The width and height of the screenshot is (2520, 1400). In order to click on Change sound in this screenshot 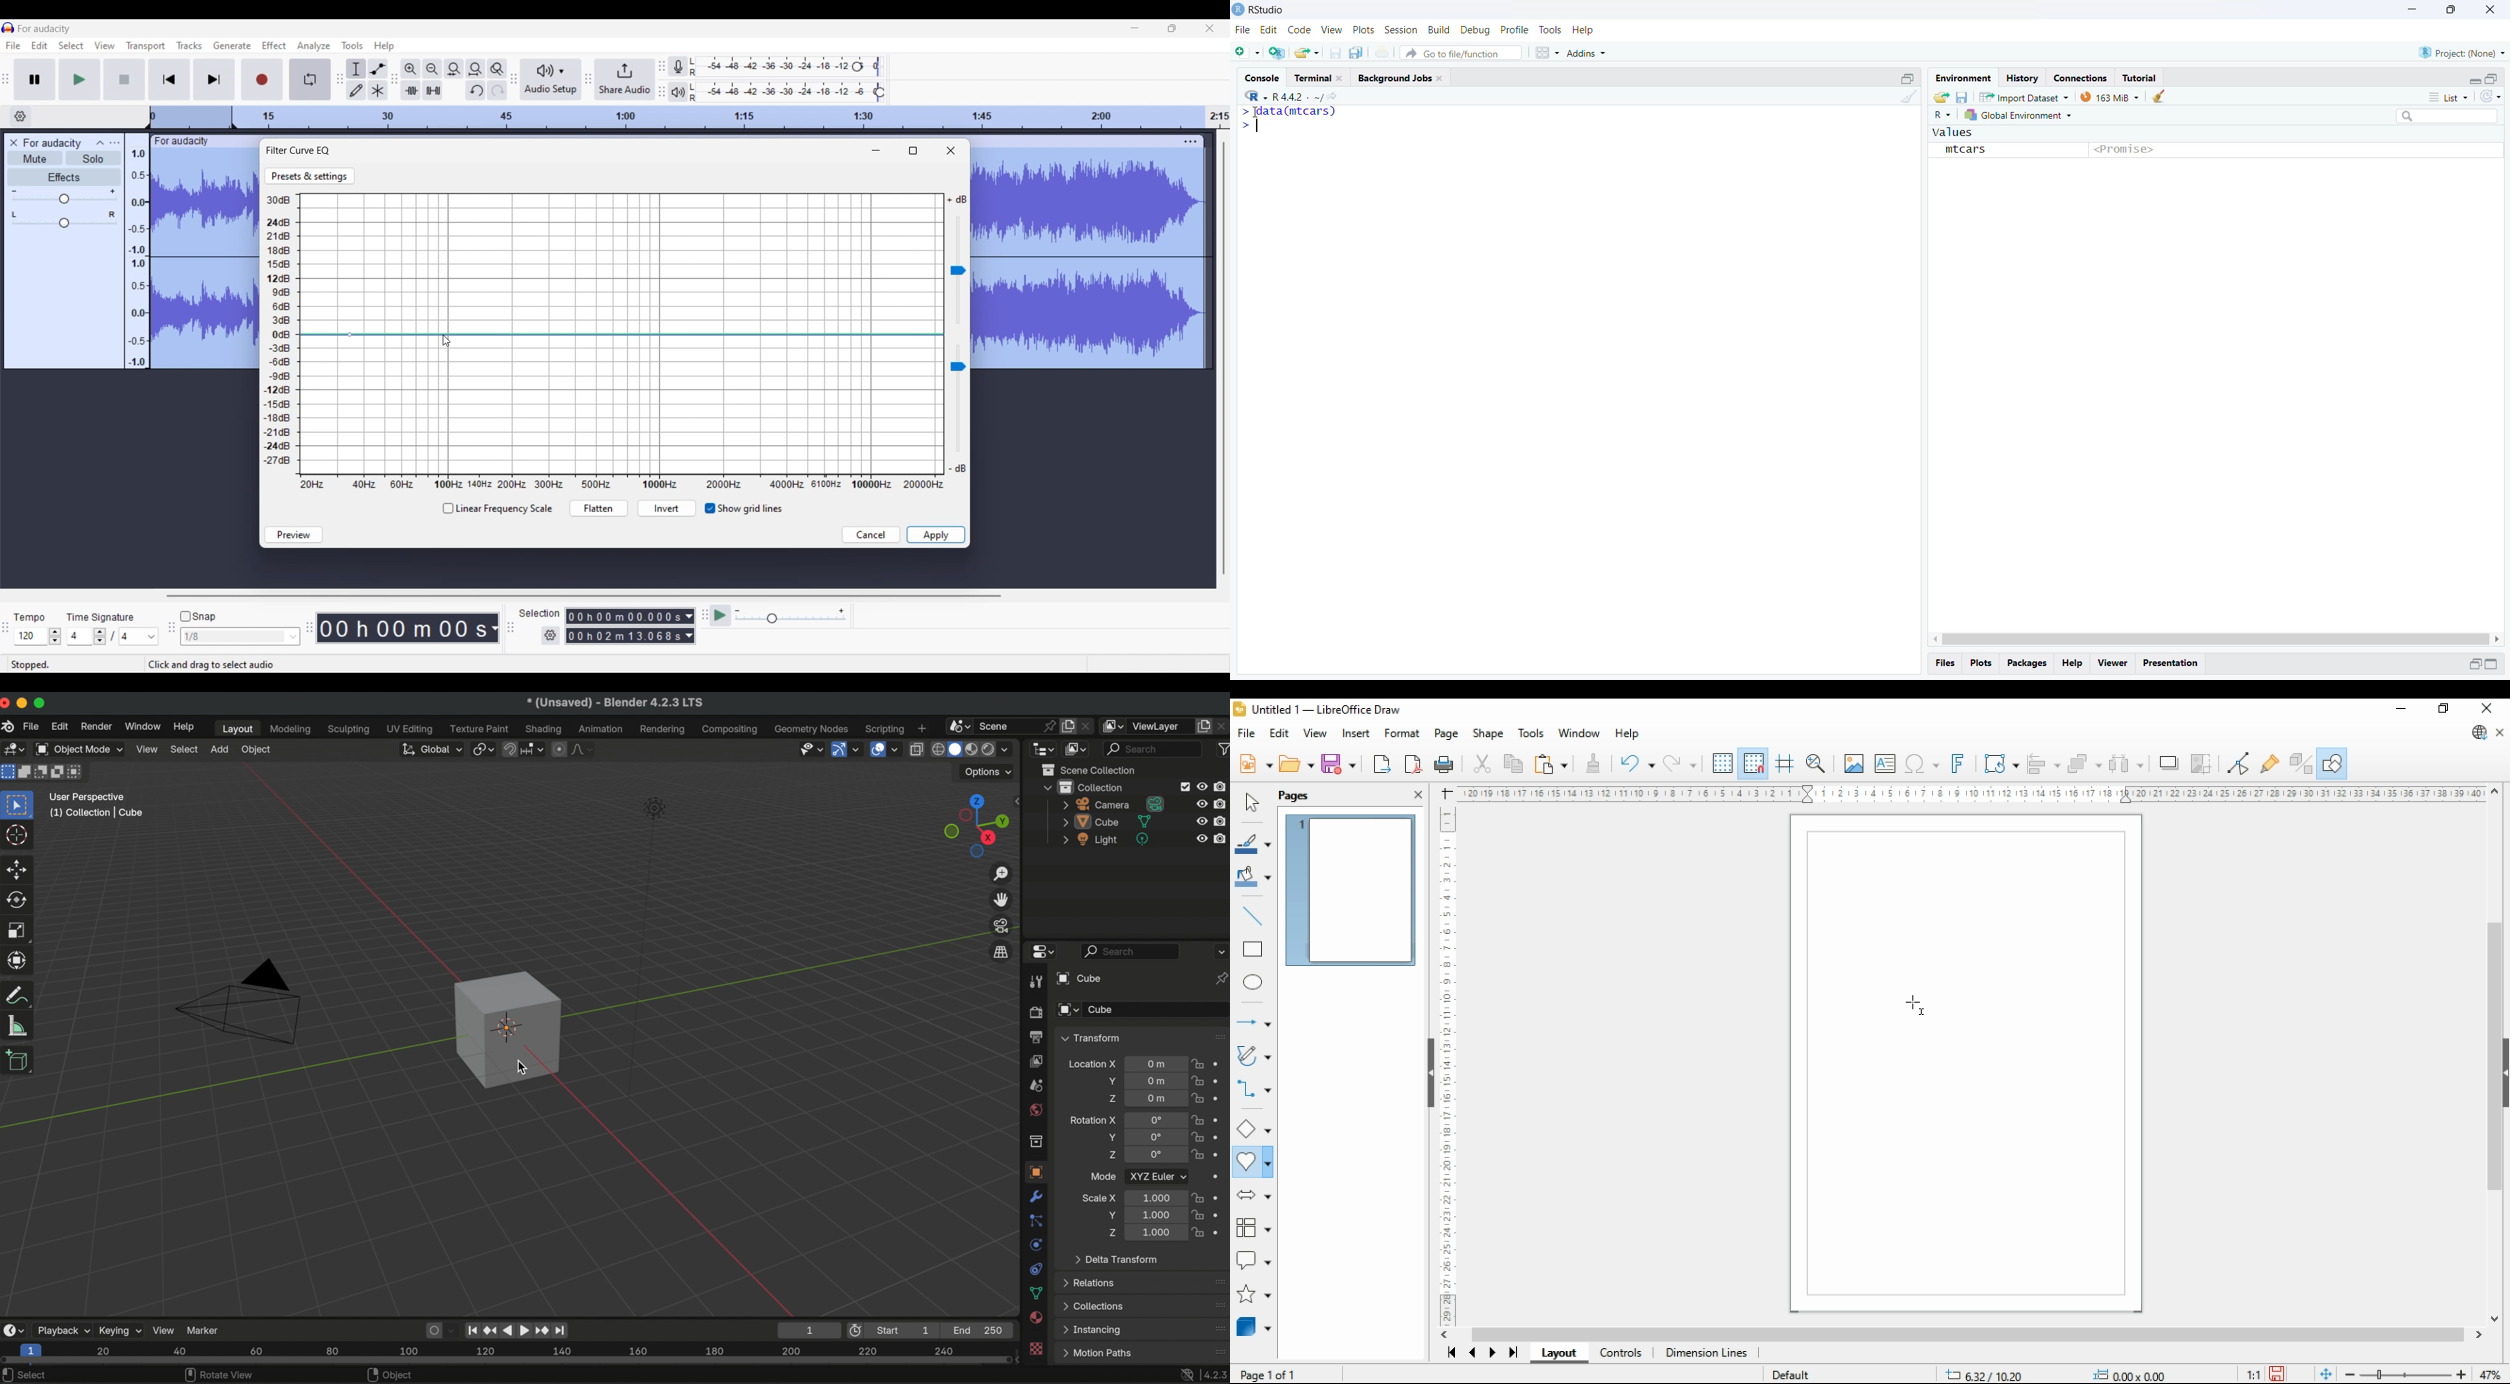, I will do `click(958, 270)`.